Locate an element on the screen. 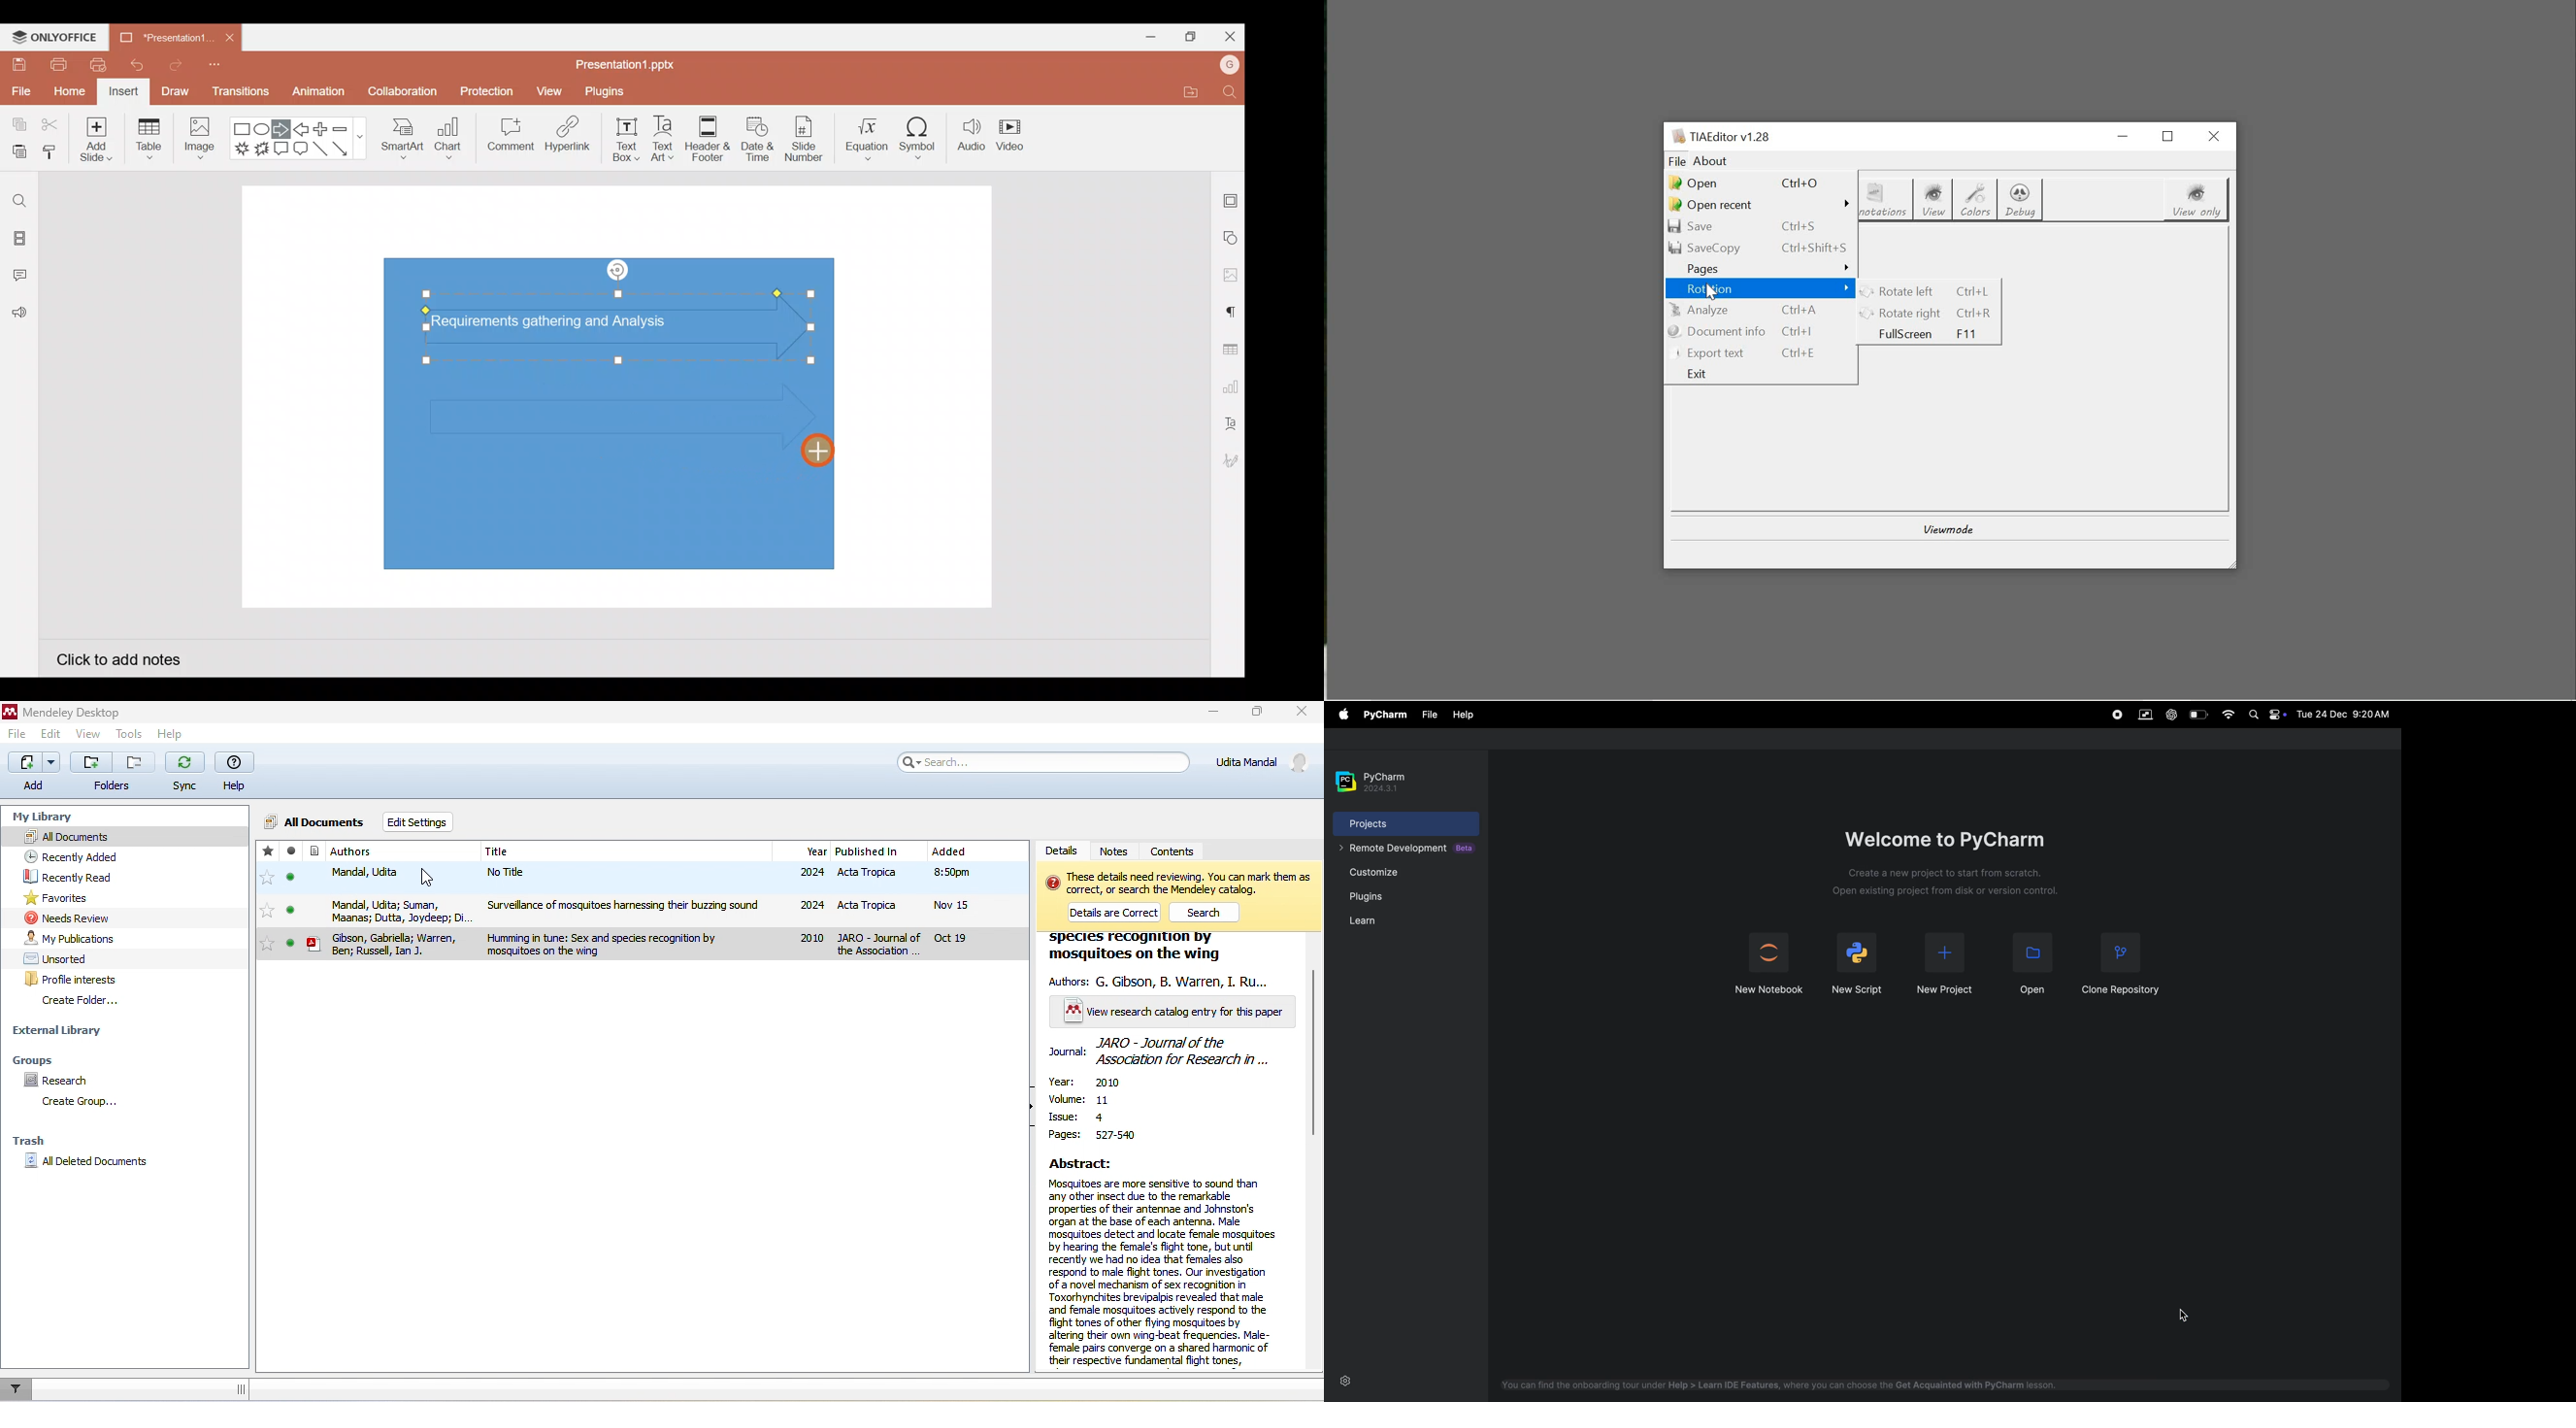 The width and height of the screenshot is (2576, 1428). Insert is located at coordinates (124, 92).